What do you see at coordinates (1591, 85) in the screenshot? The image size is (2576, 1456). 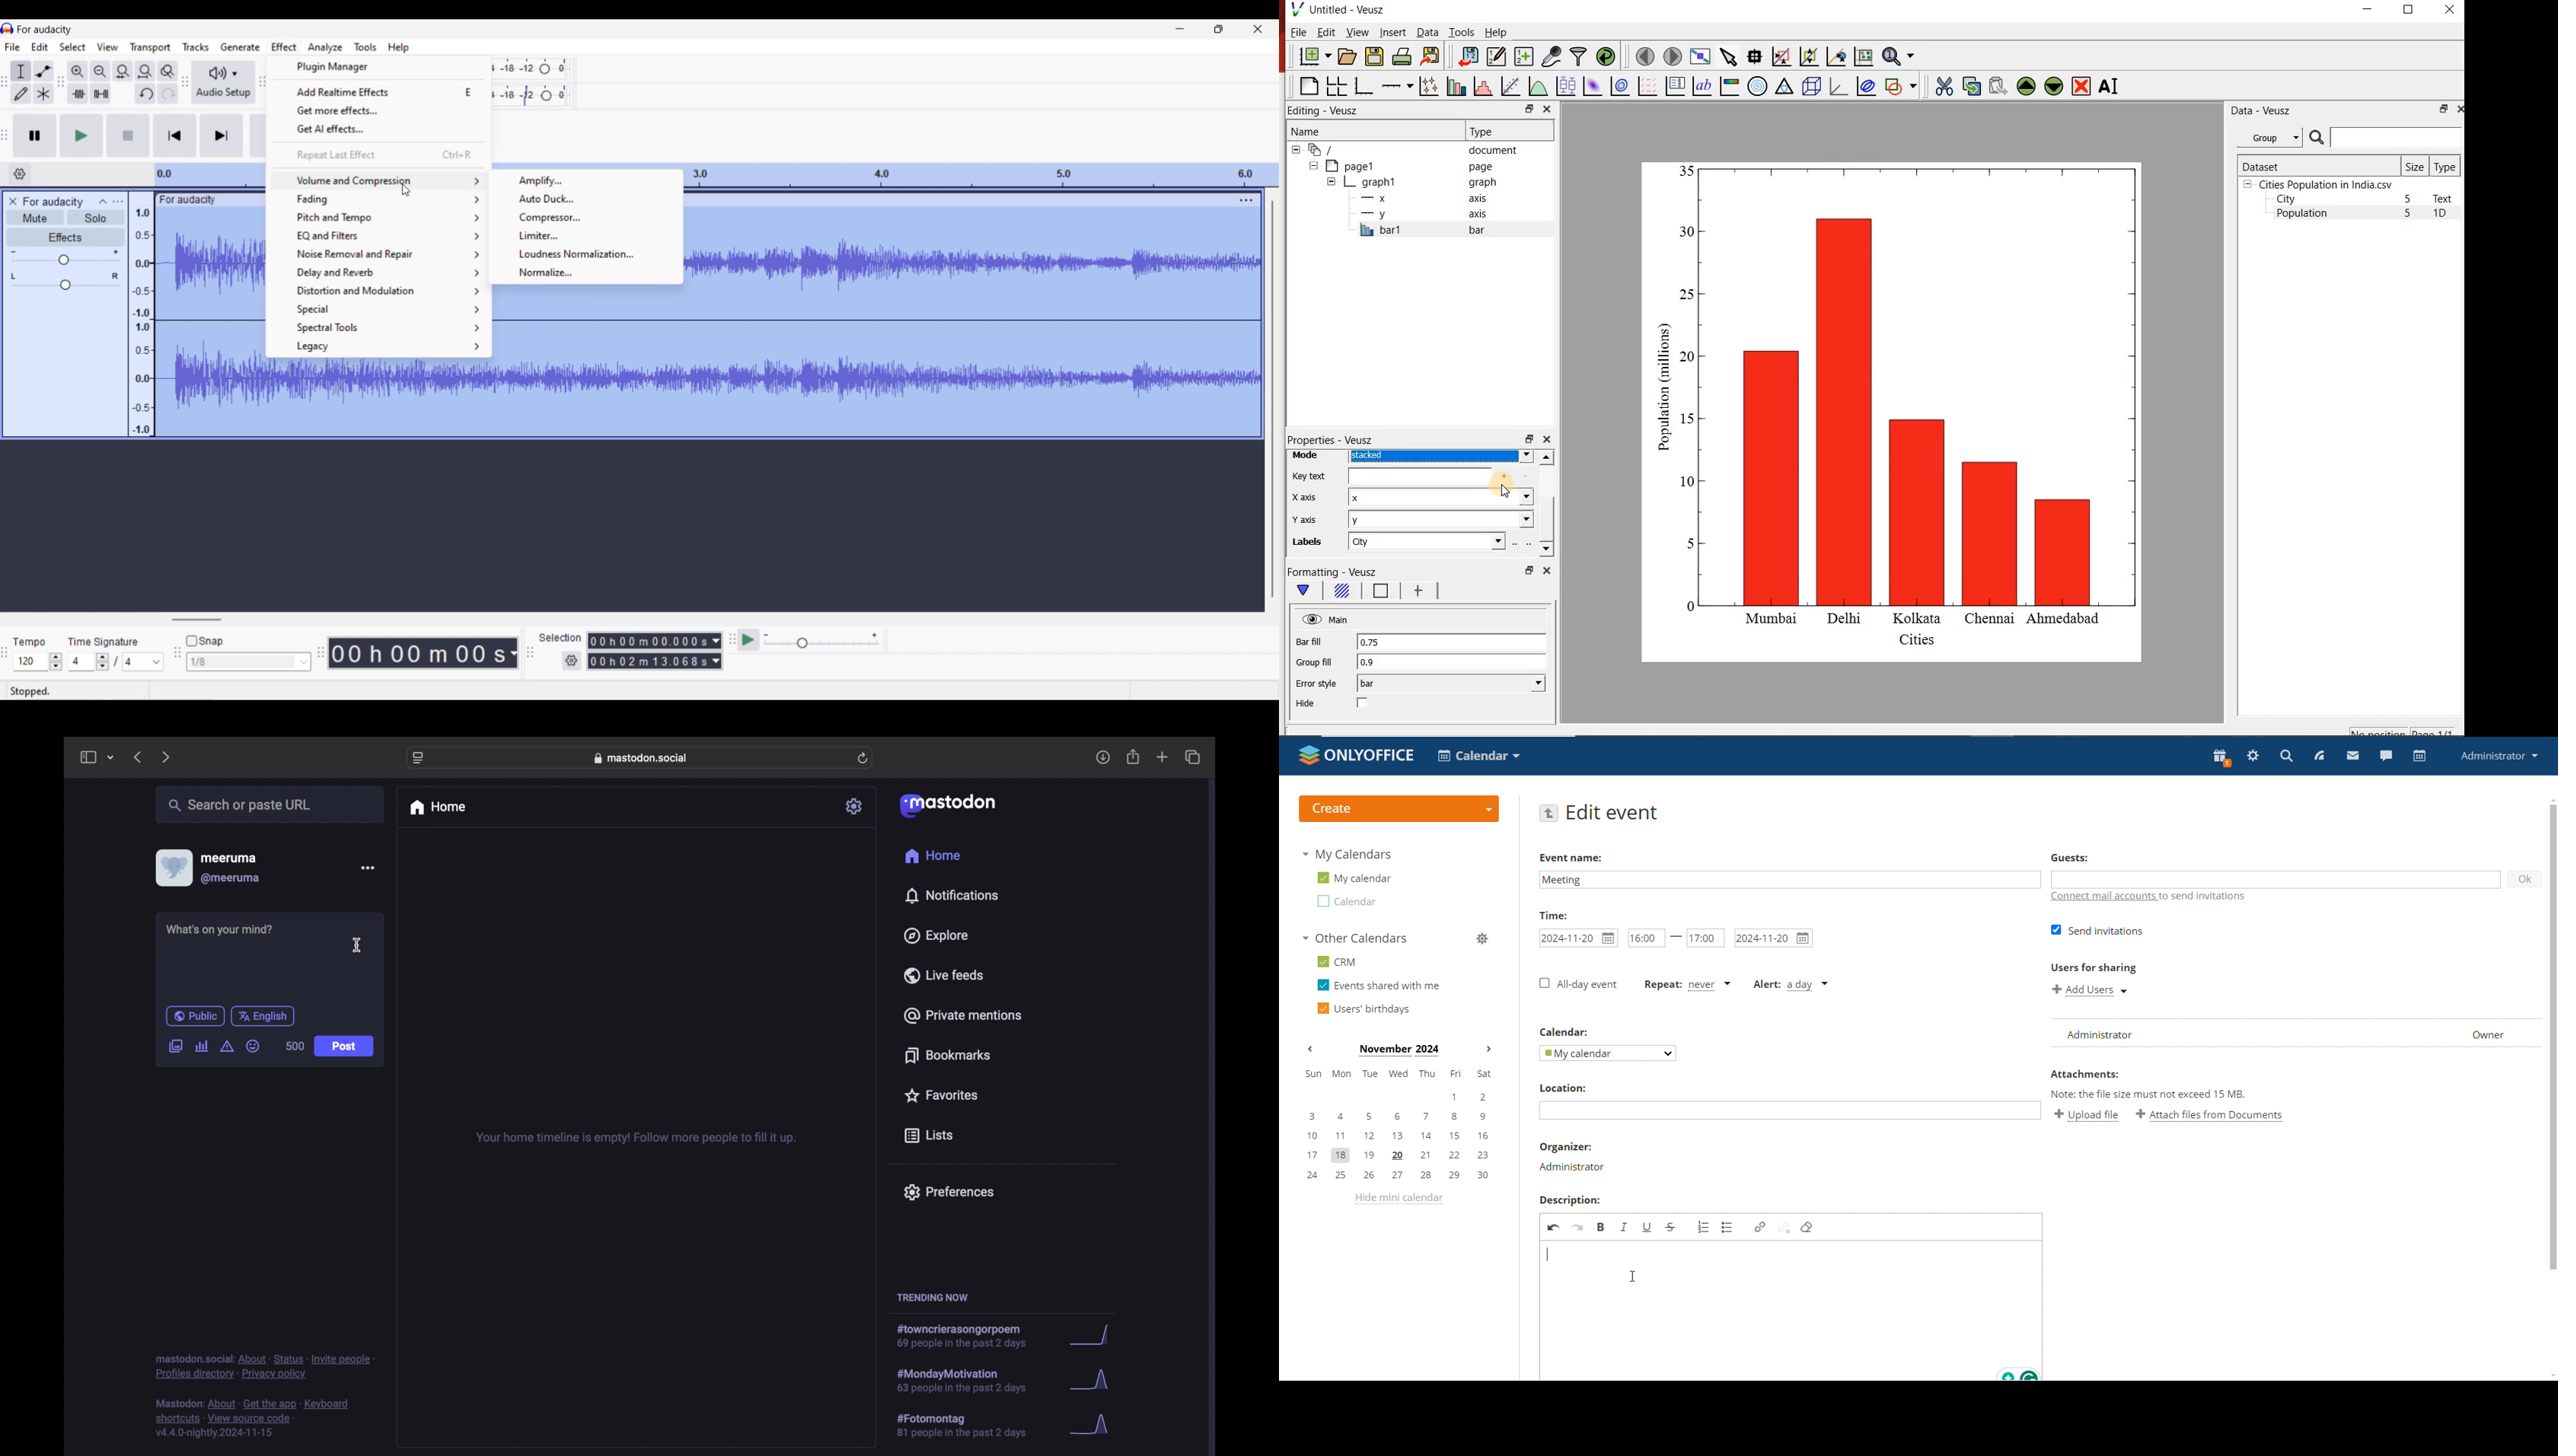 I see `plot a 2d dataset as an image` at bounding box center [1591, 85].